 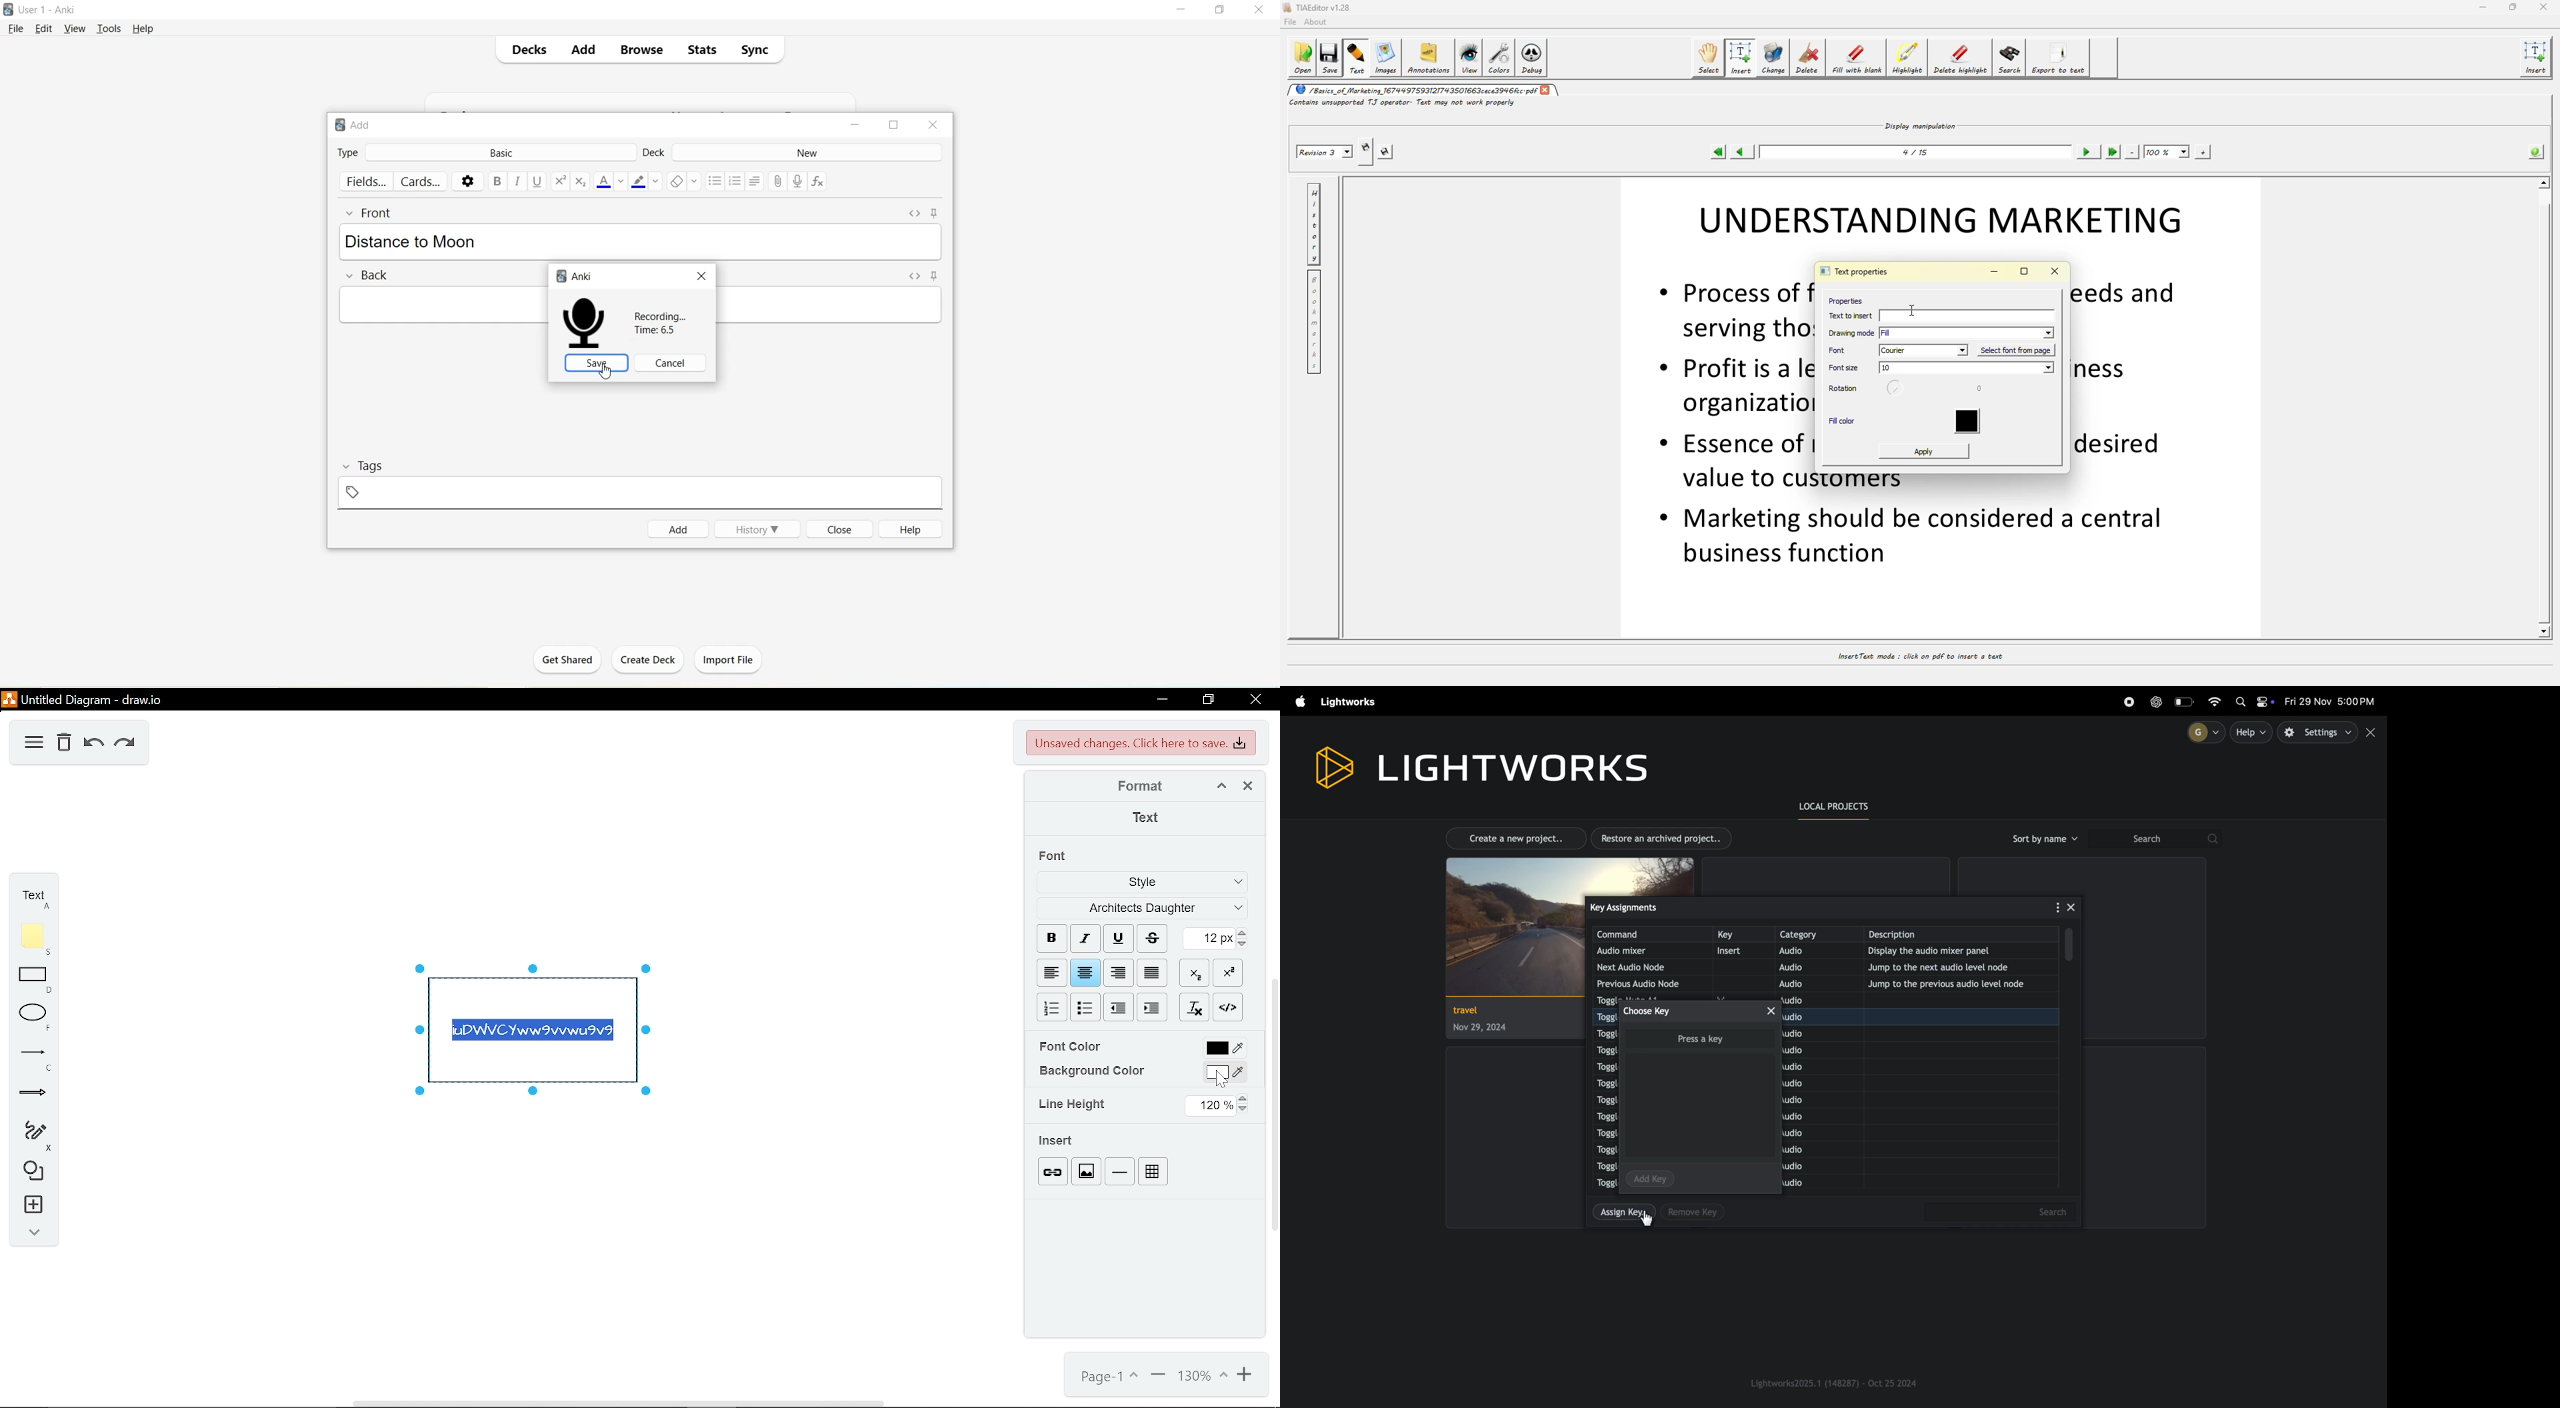 What do you see at coordinates (1087, 1007) in the screenshot?
I see `bulleted list` at bounding box center [1087, 1007].